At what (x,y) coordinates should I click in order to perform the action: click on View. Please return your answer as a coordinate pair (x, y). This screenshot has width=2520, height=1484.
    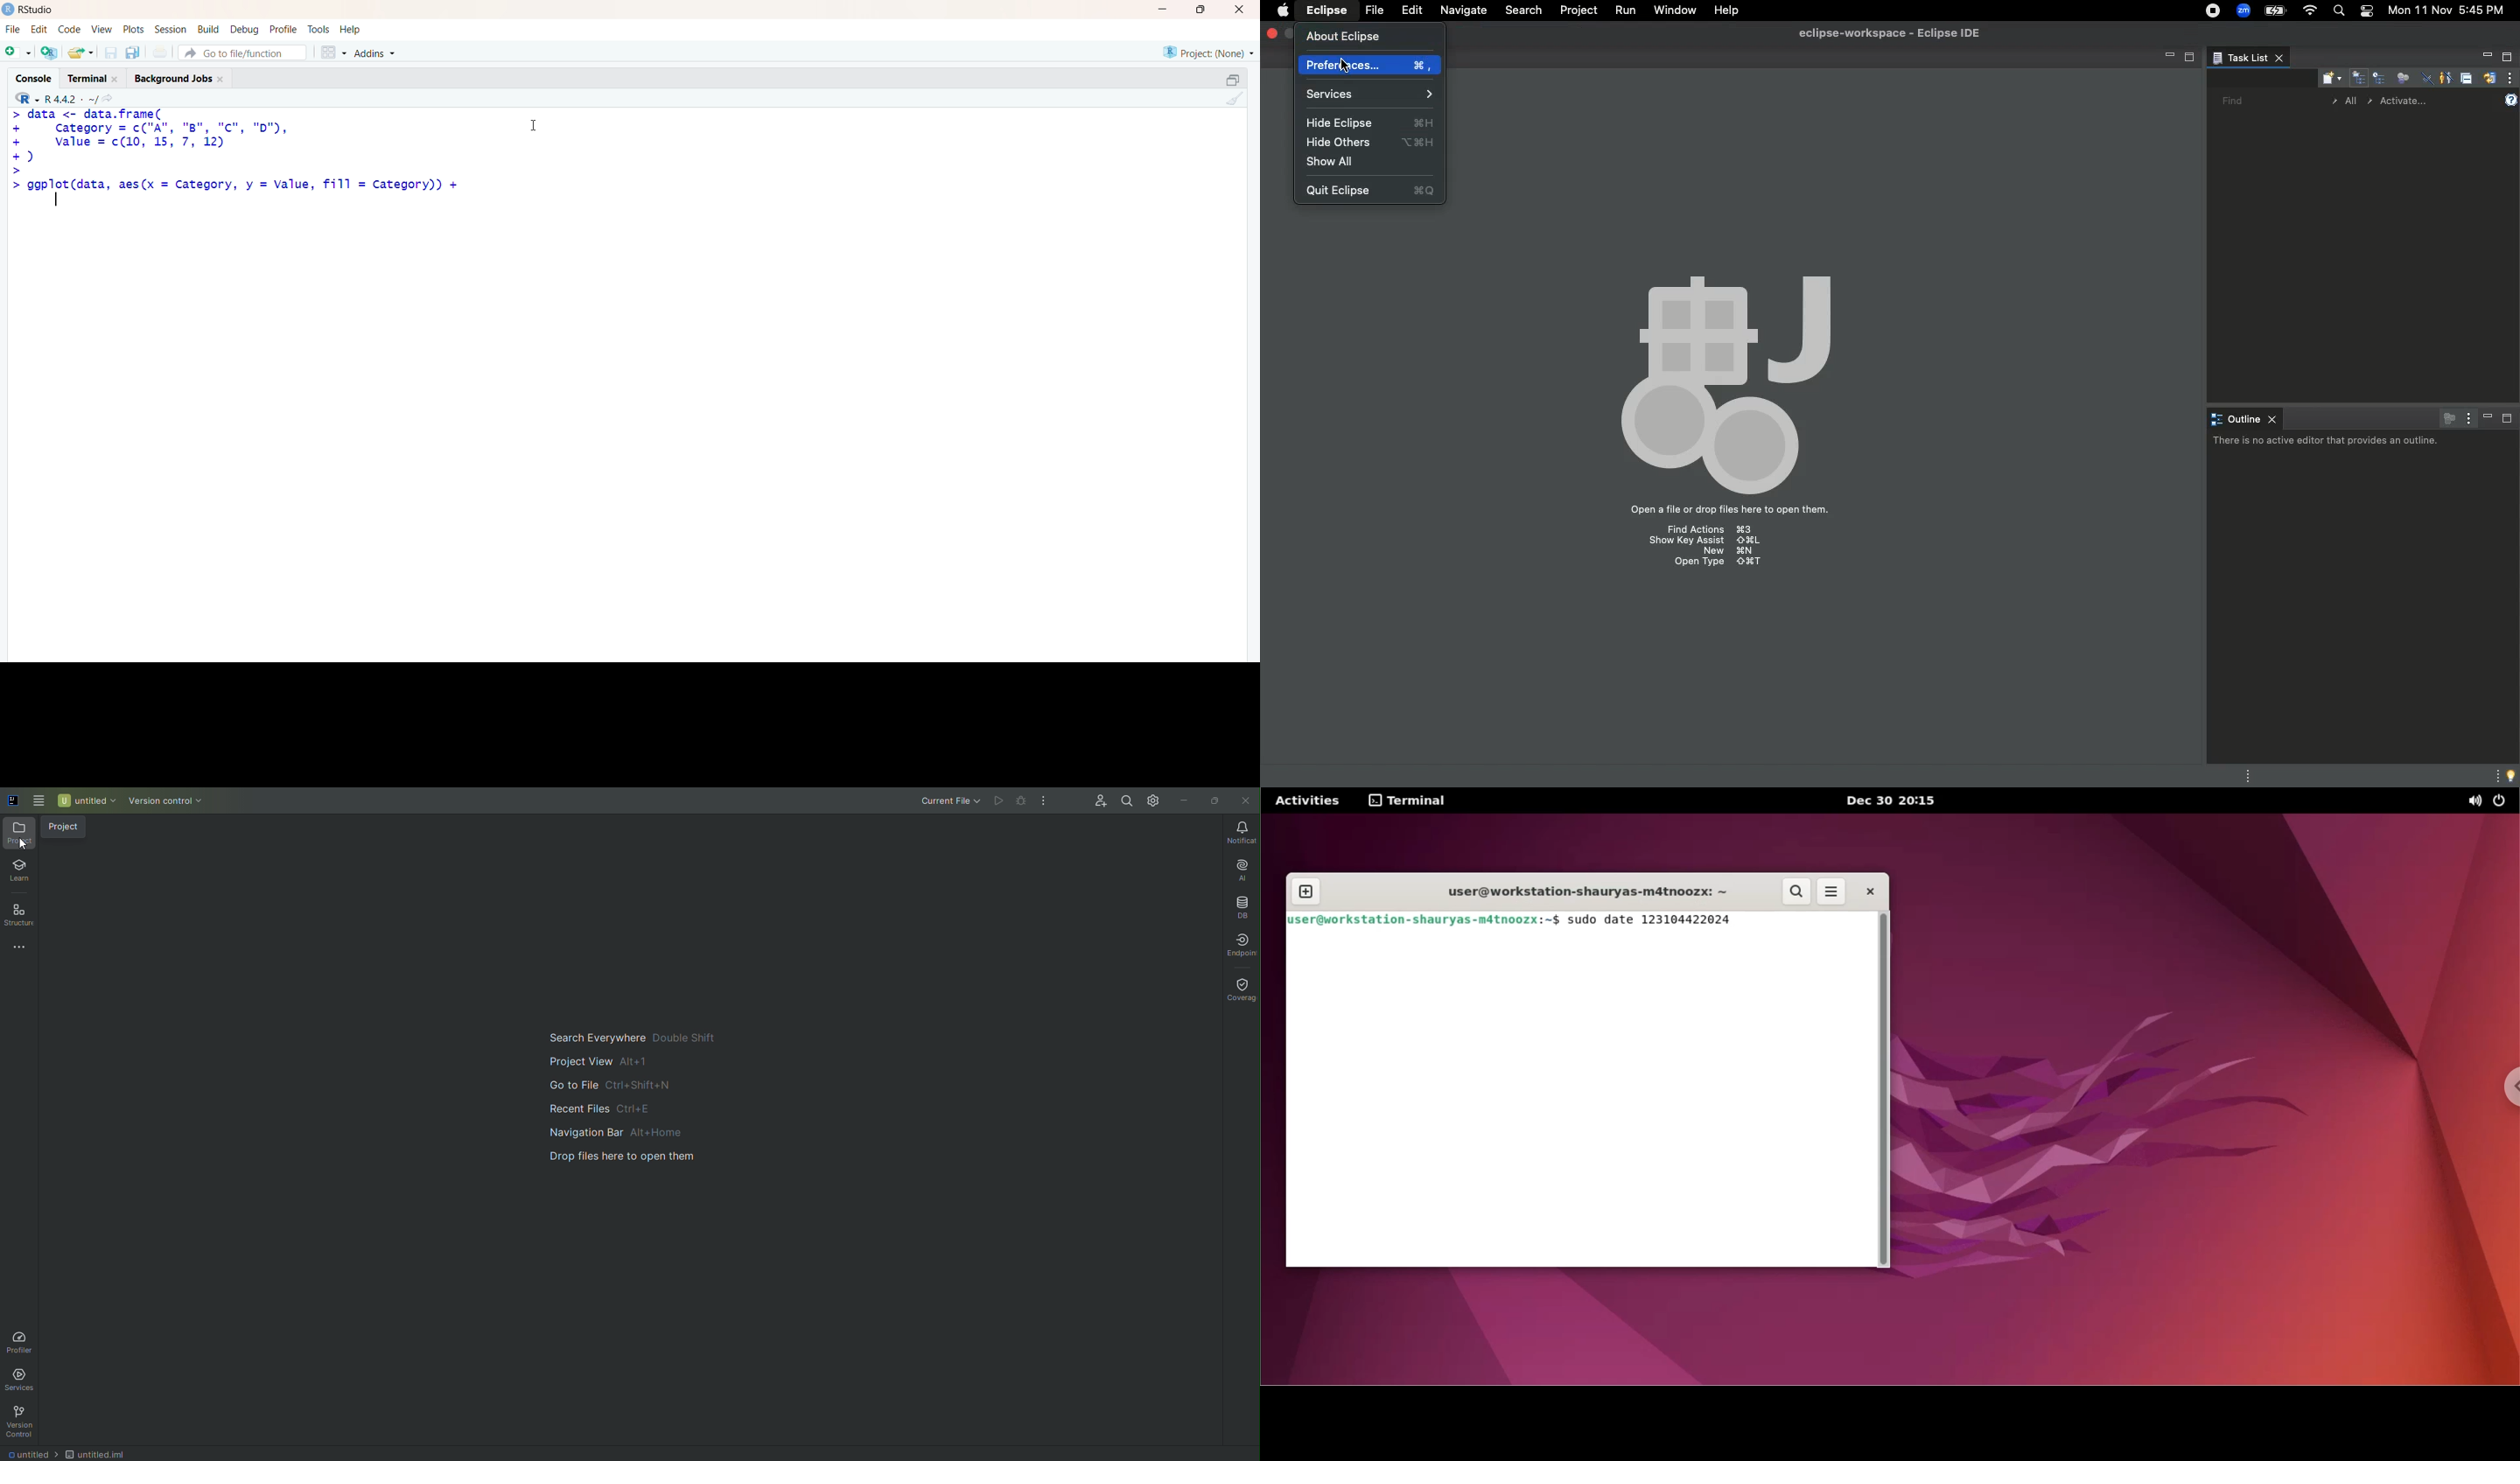
    Looking at the image, I should click on (102, 30).